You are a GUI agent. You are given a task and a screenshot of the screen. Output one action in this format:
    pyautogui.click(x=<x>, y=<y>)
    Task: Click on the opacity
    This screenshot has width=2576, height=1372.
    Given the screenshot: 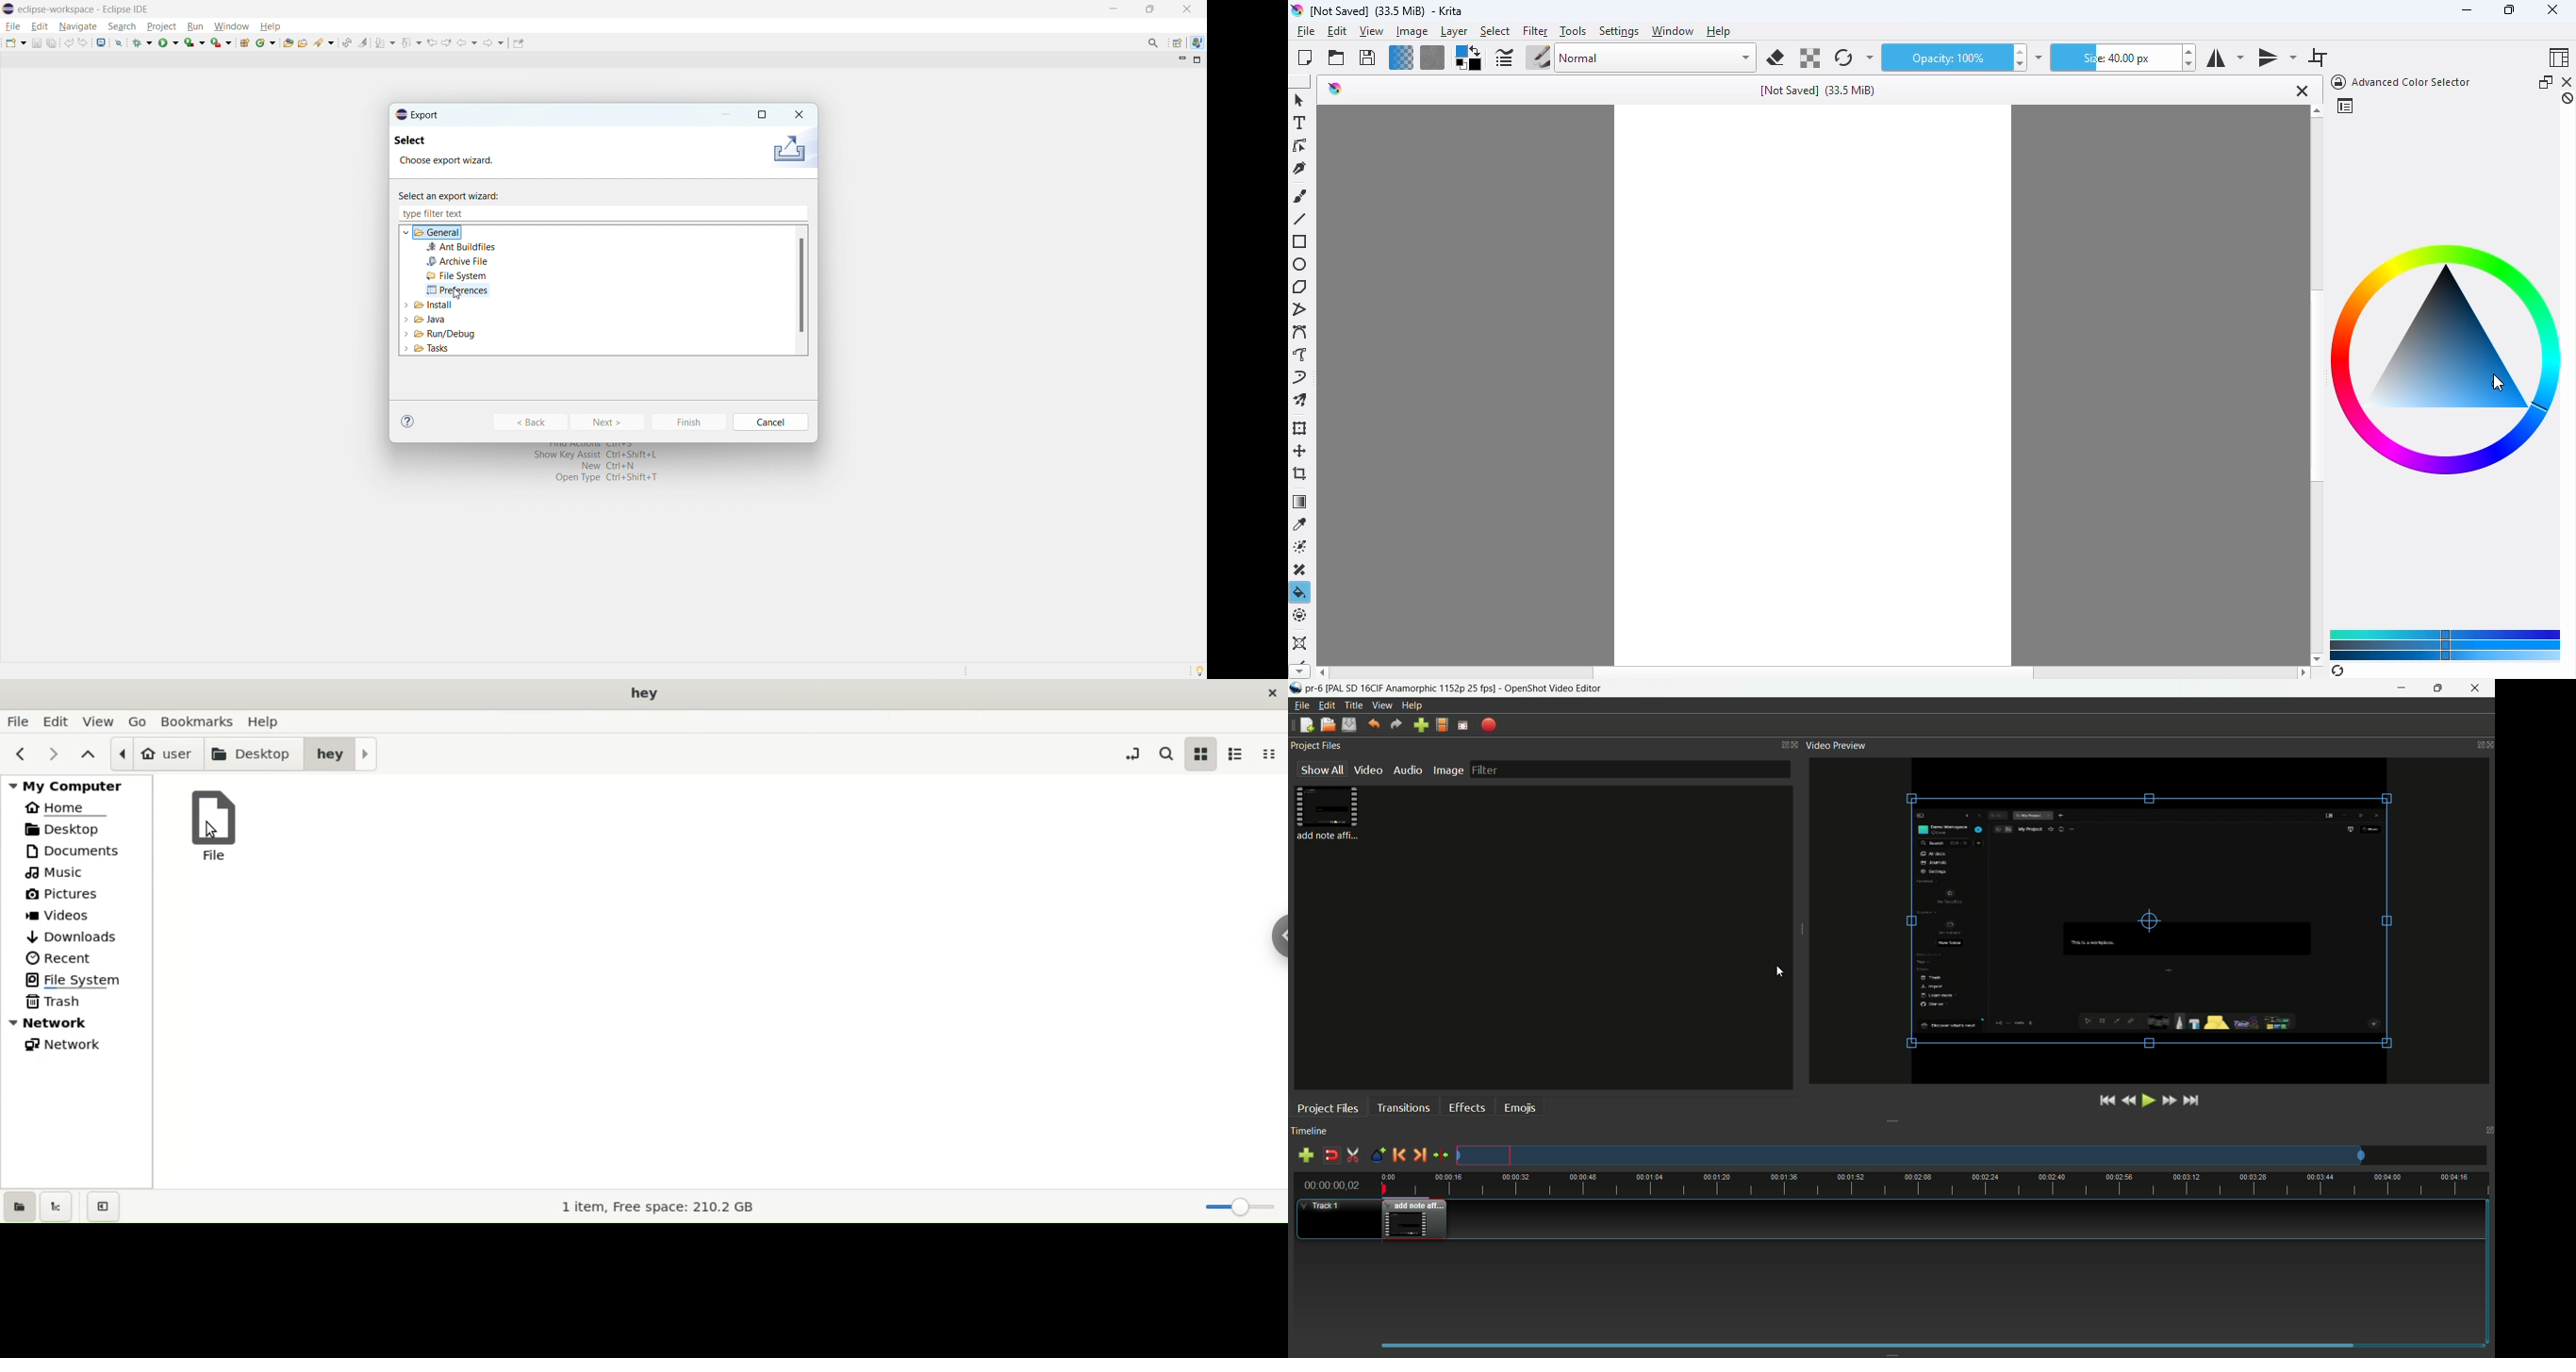 What is the action you would take?
    pyautogui.click(x=1943, y=58)
    